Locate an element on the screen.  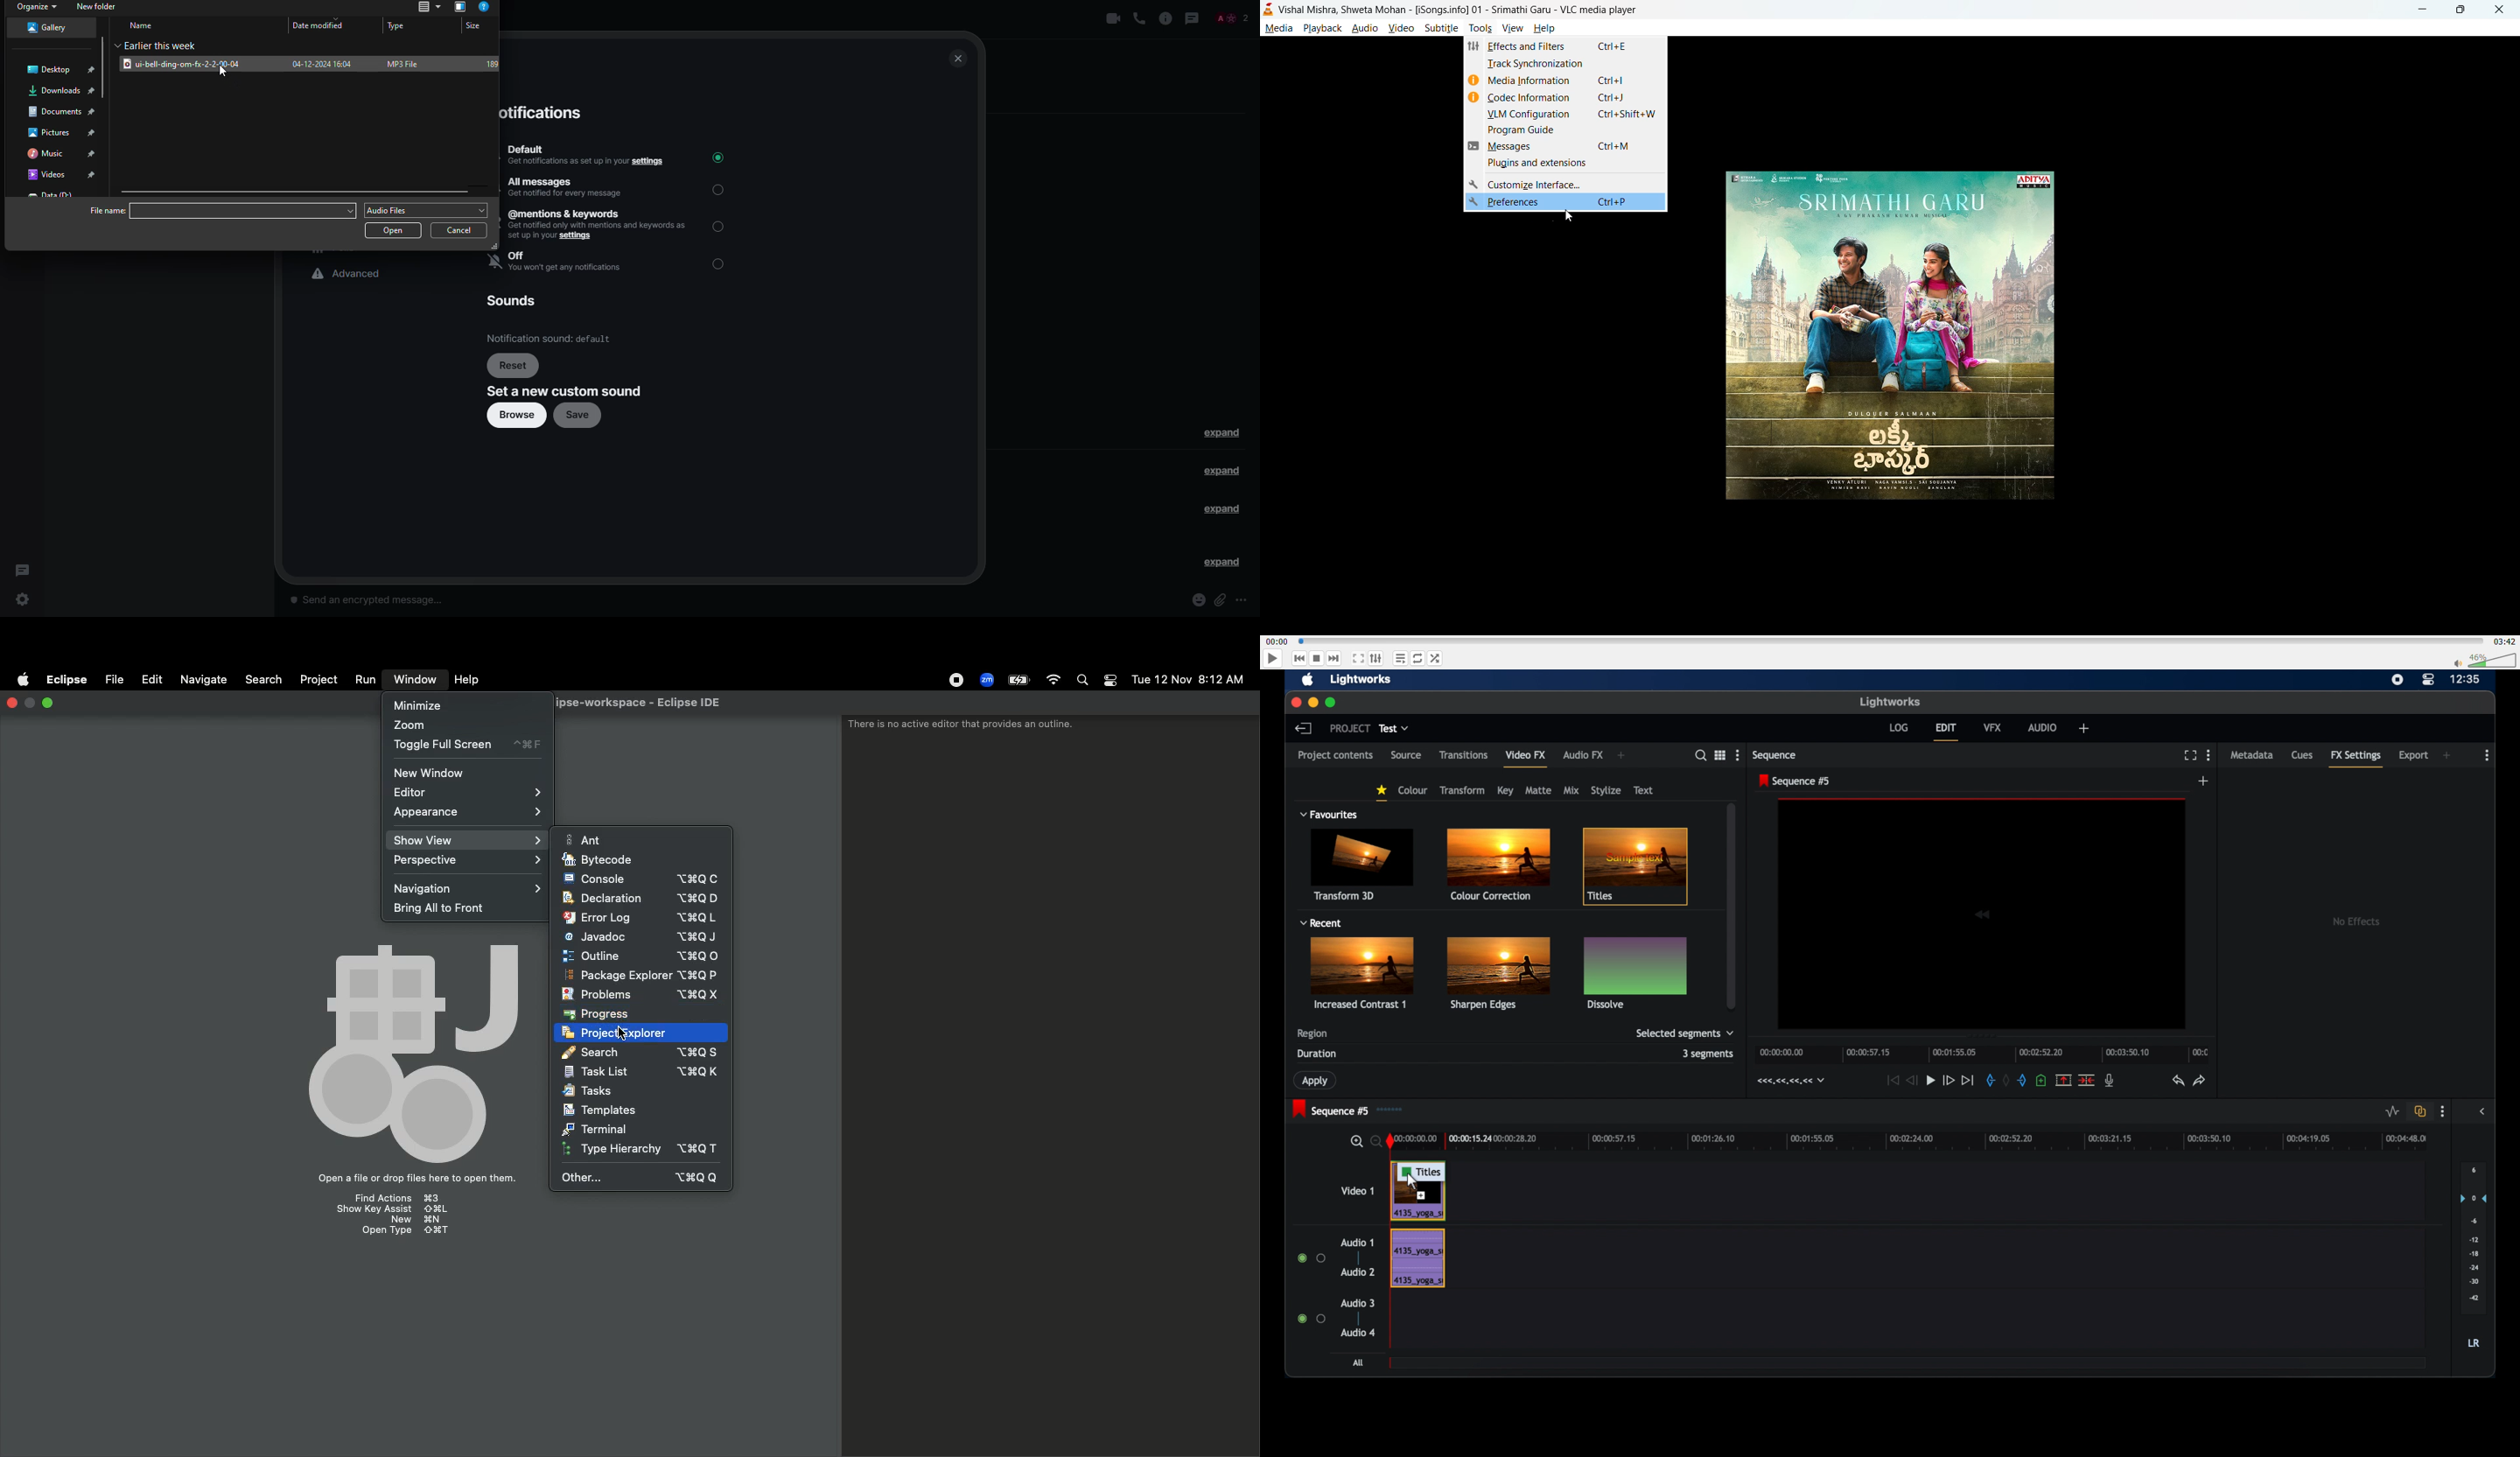
voice is located at coordinates (1139, 20).